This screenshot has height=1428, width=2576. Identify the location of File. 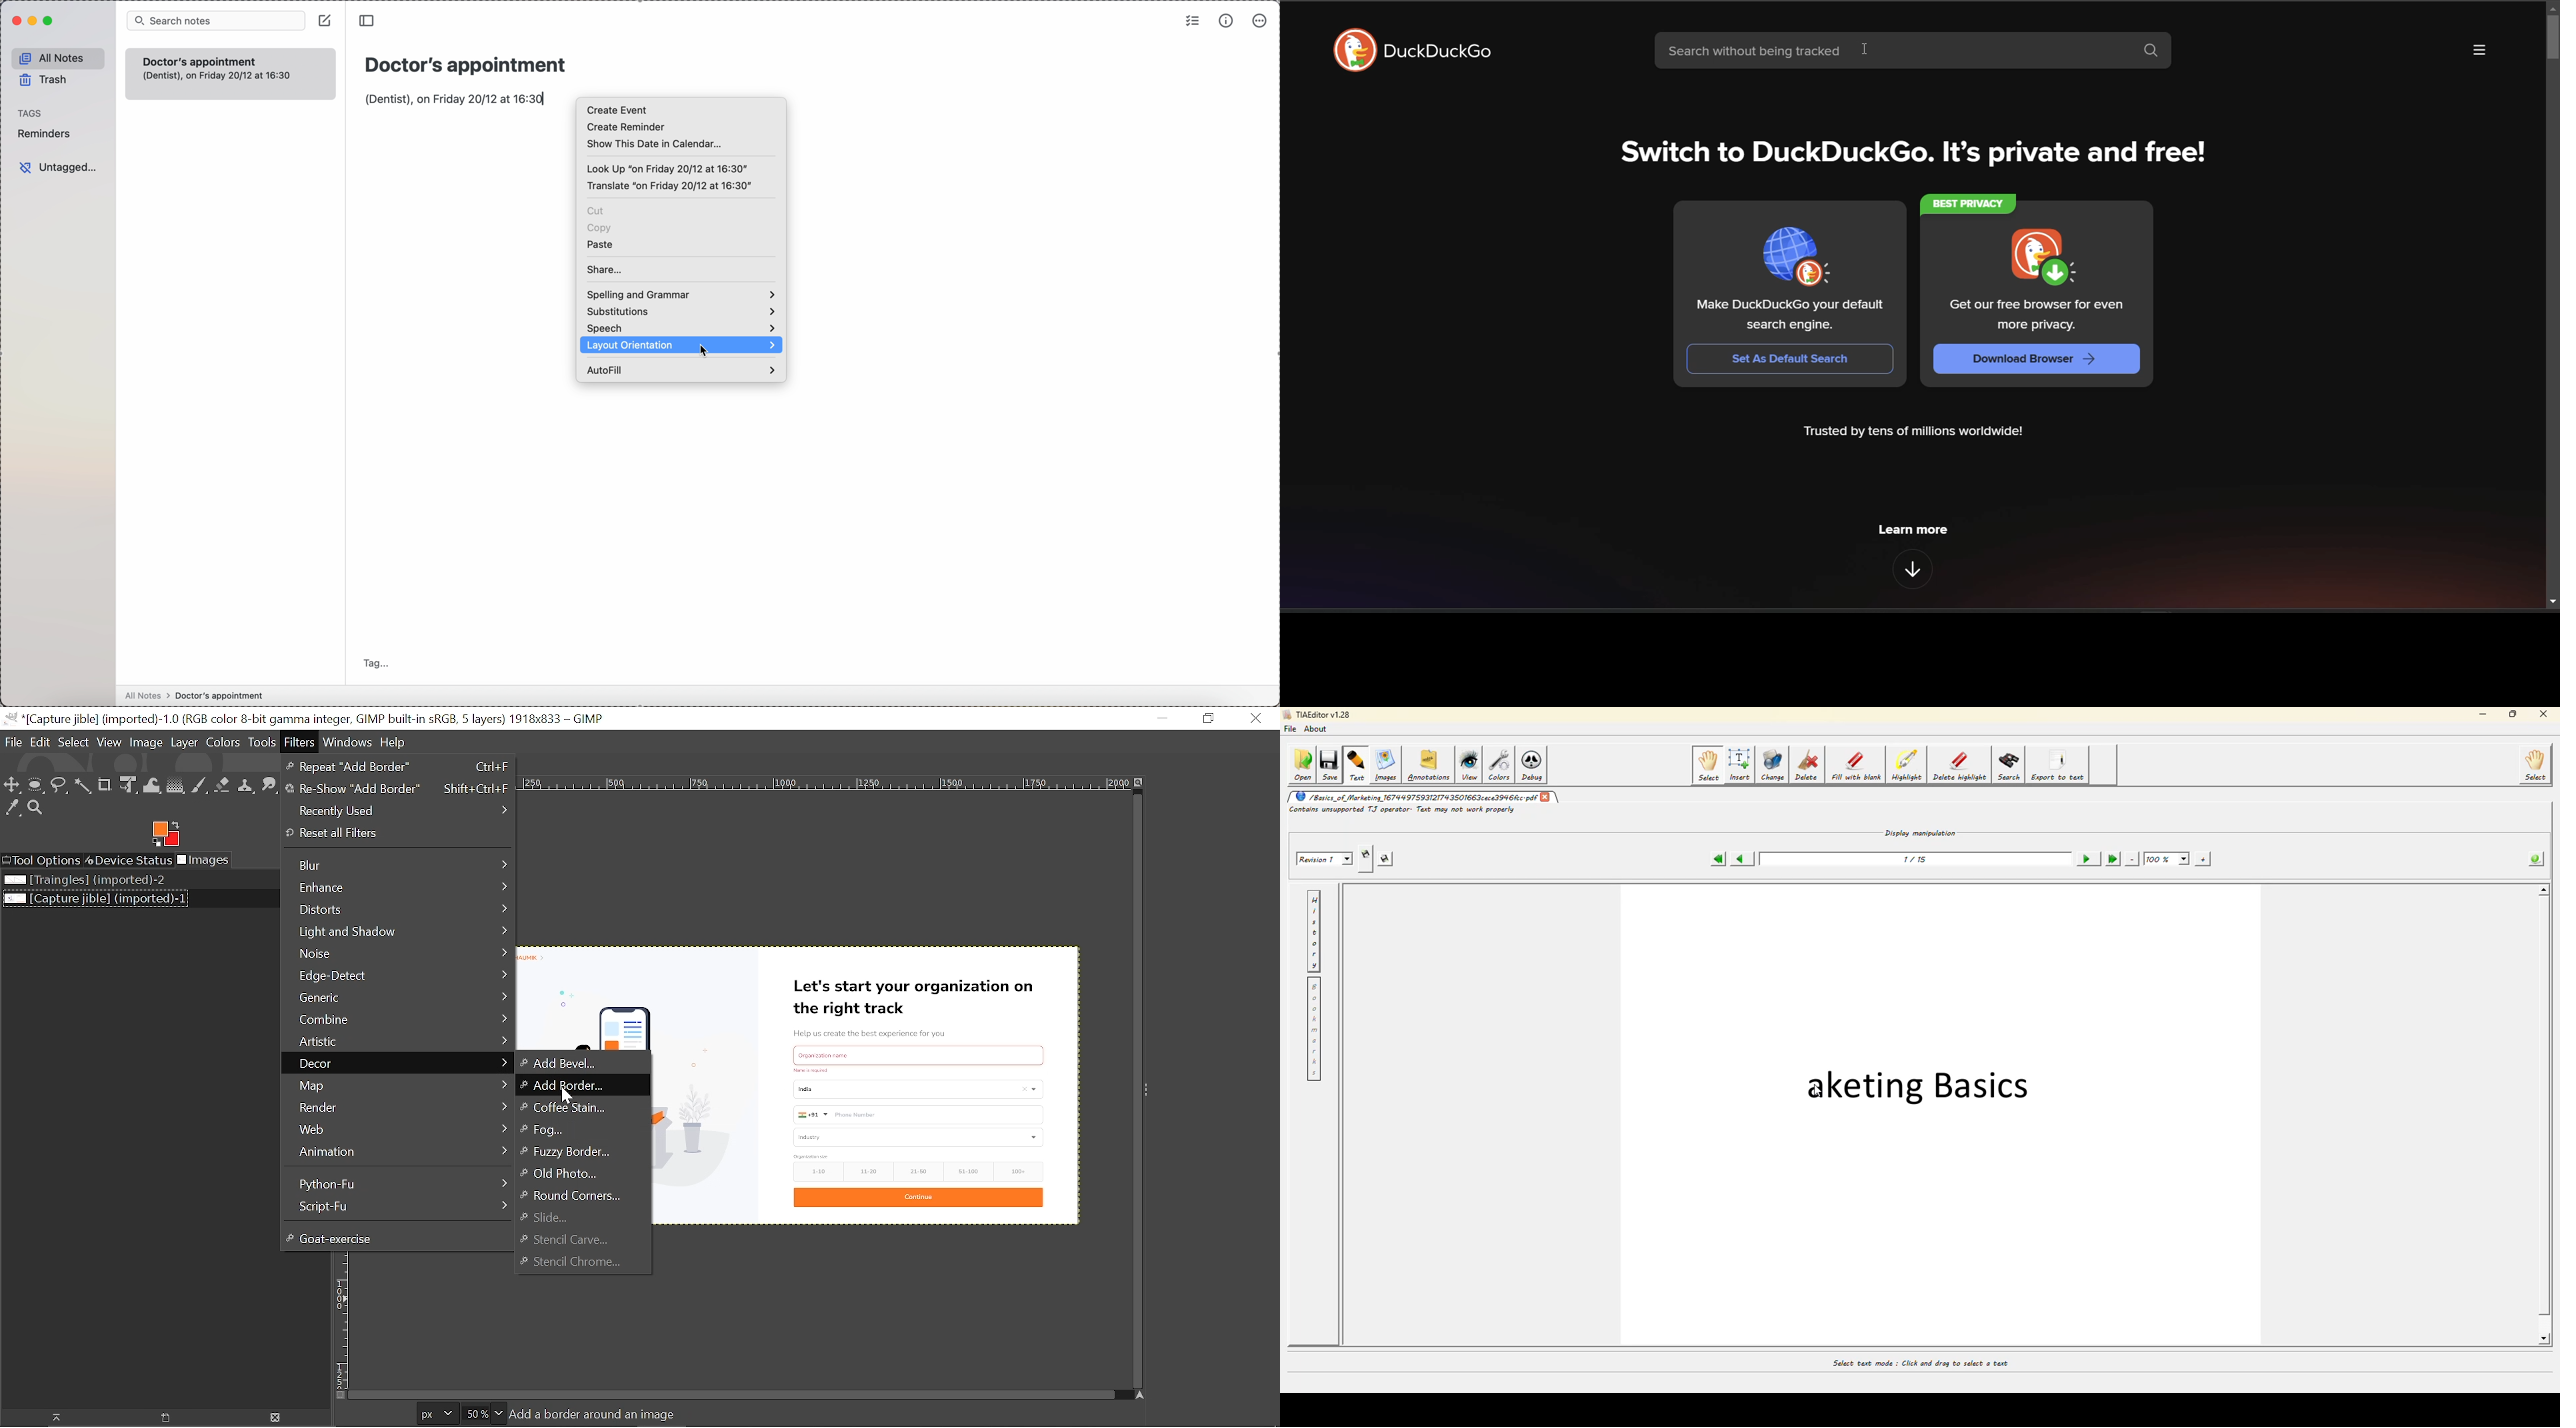
(14, 742).